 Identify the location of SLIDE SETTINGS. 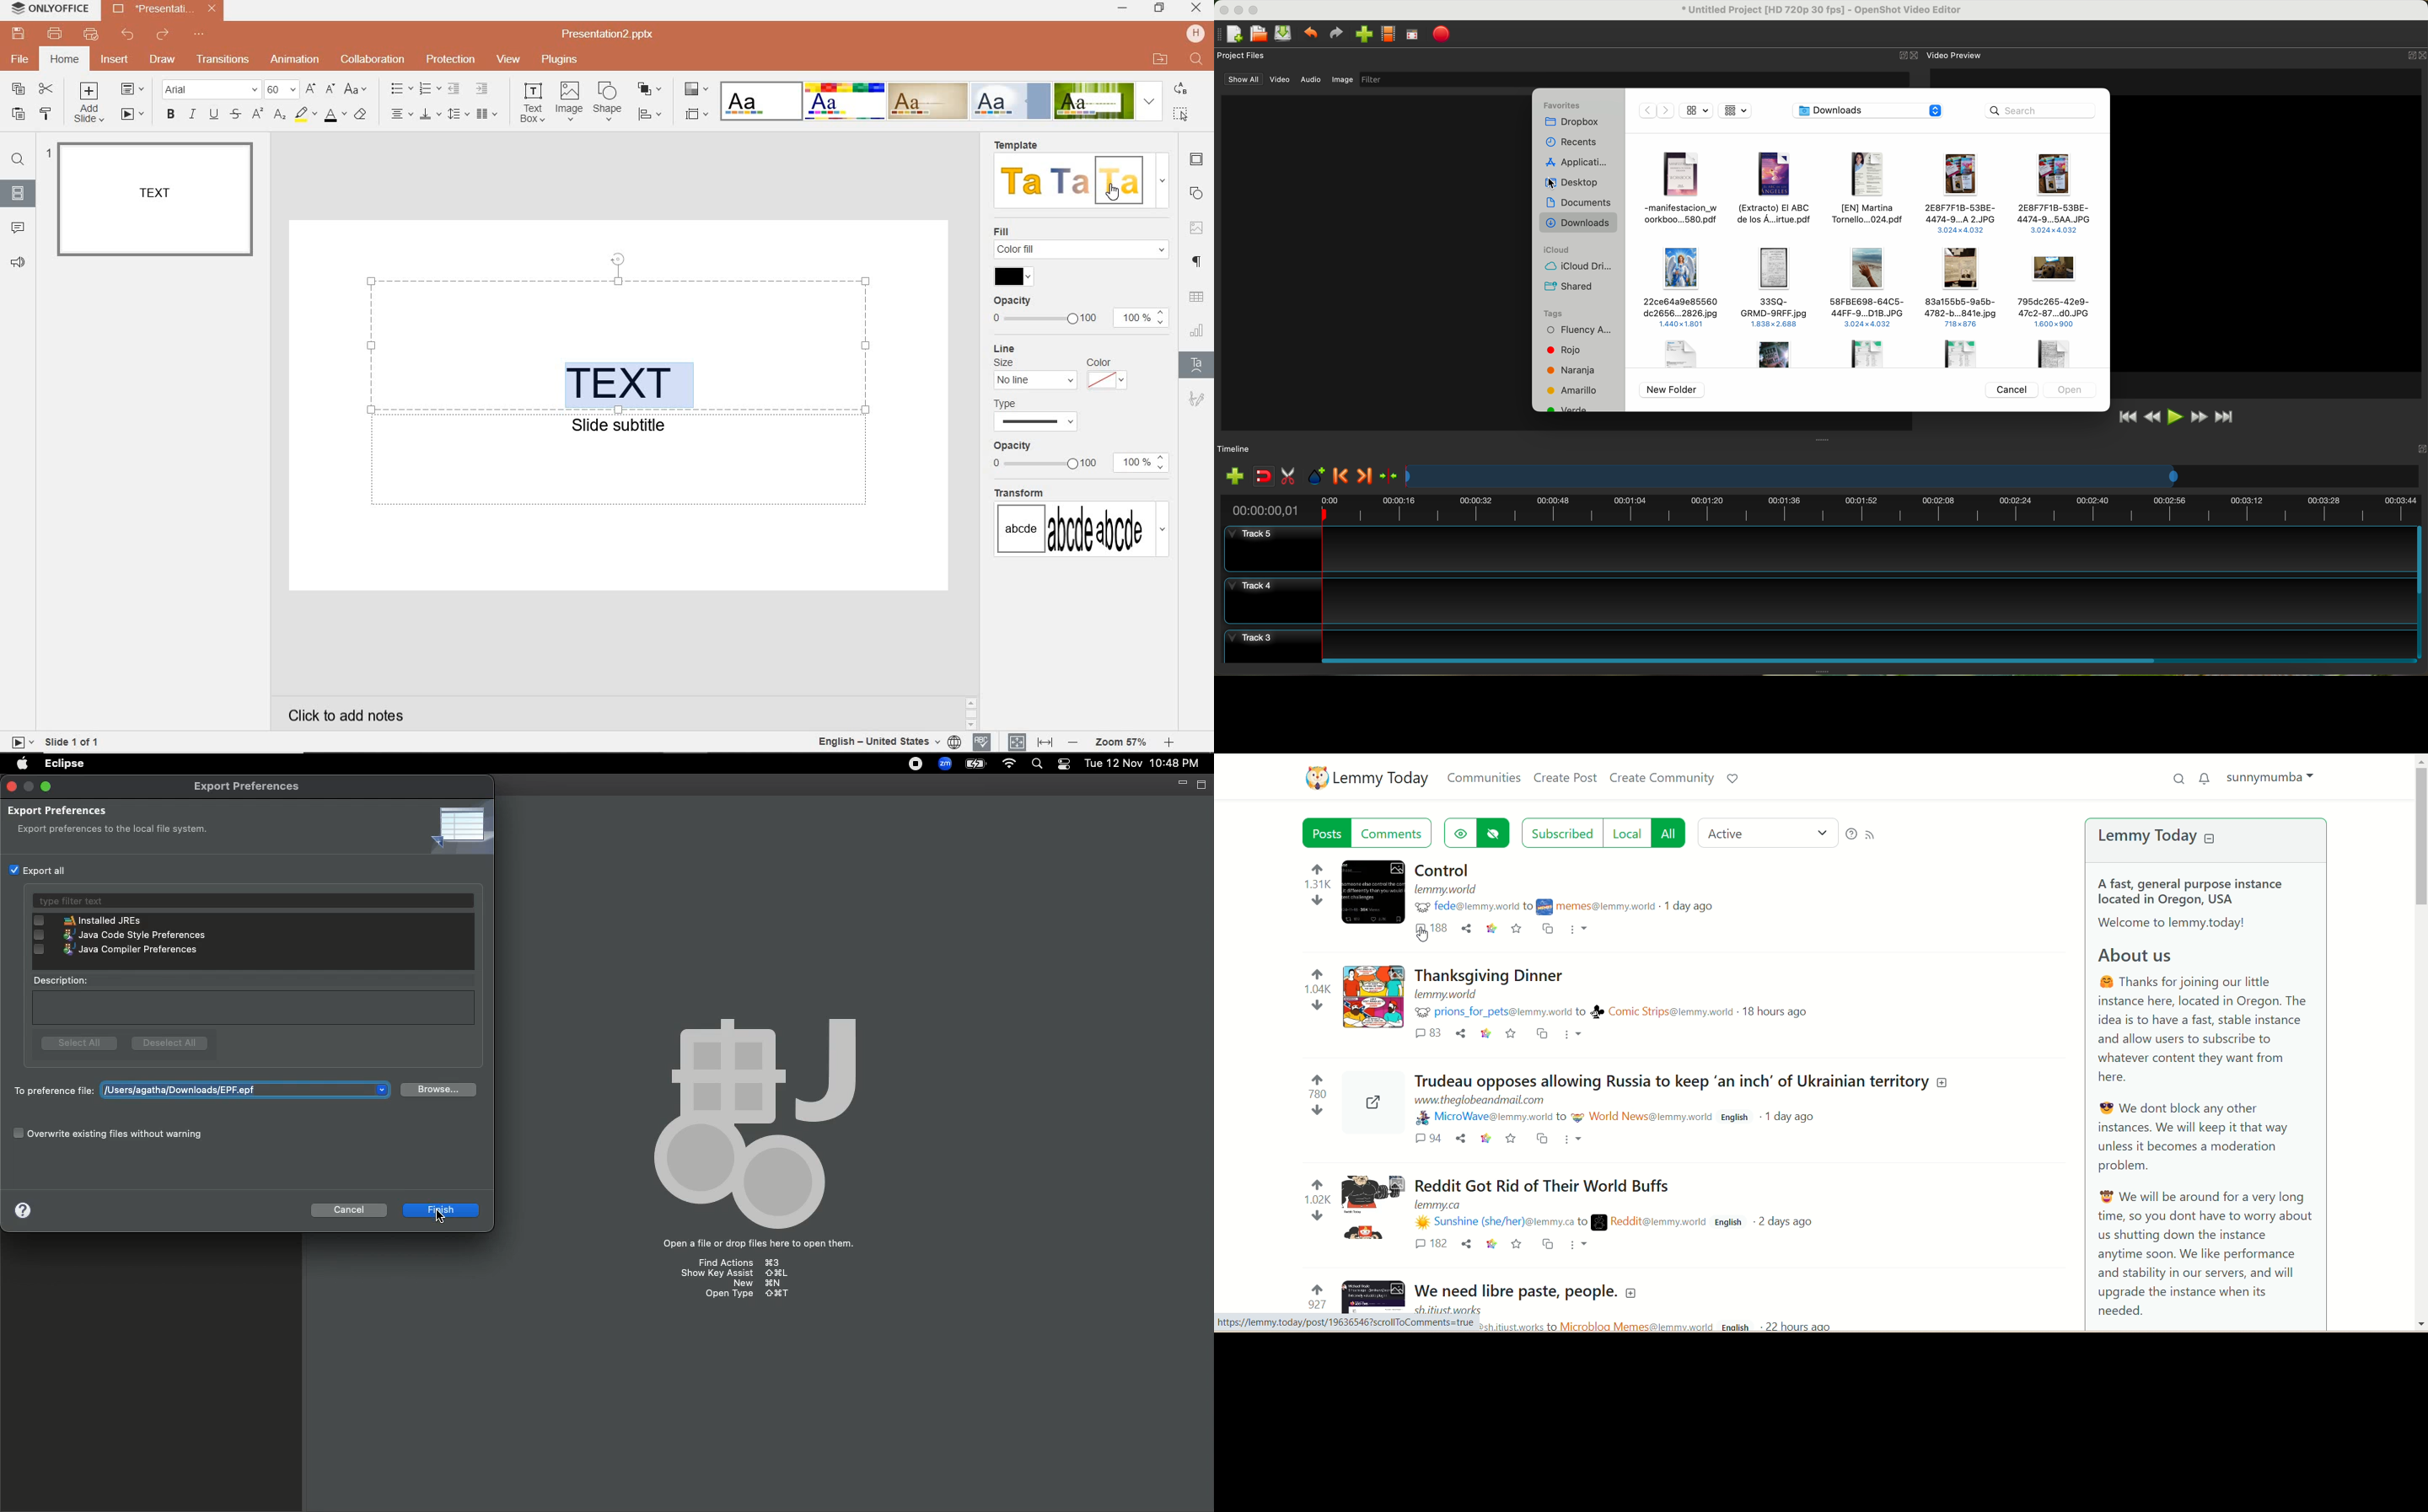
(1198, 160).